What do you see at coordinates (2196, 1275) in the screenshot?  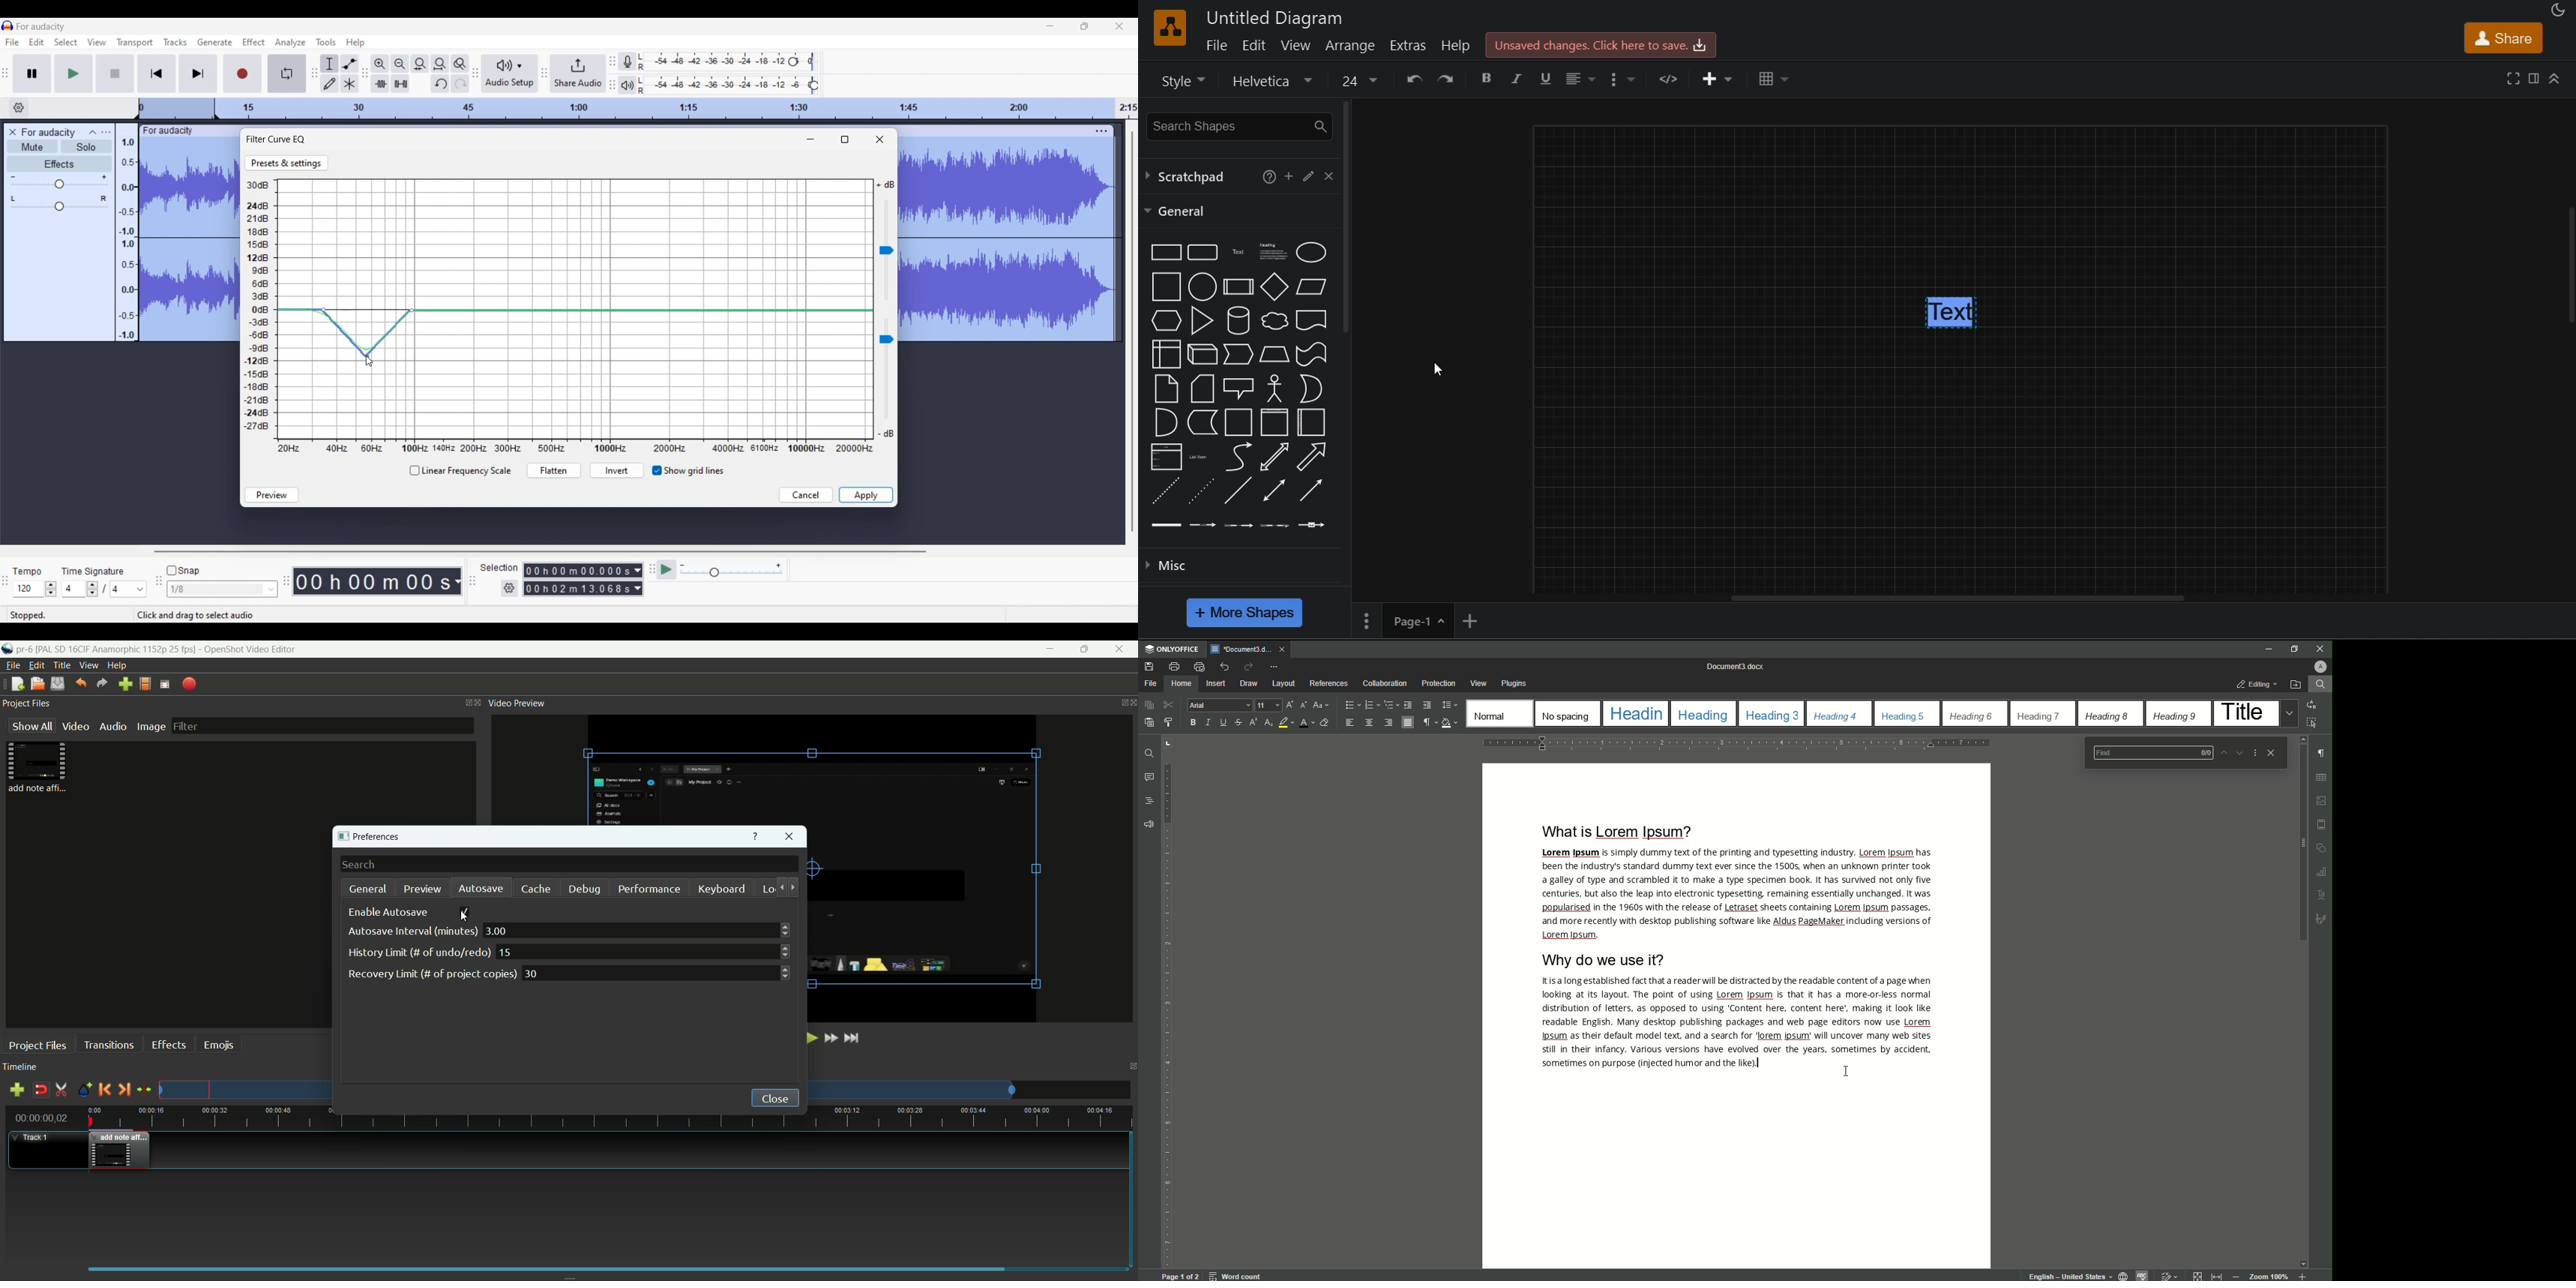 I see `Collapse` at bounding box center [2196, 1275].